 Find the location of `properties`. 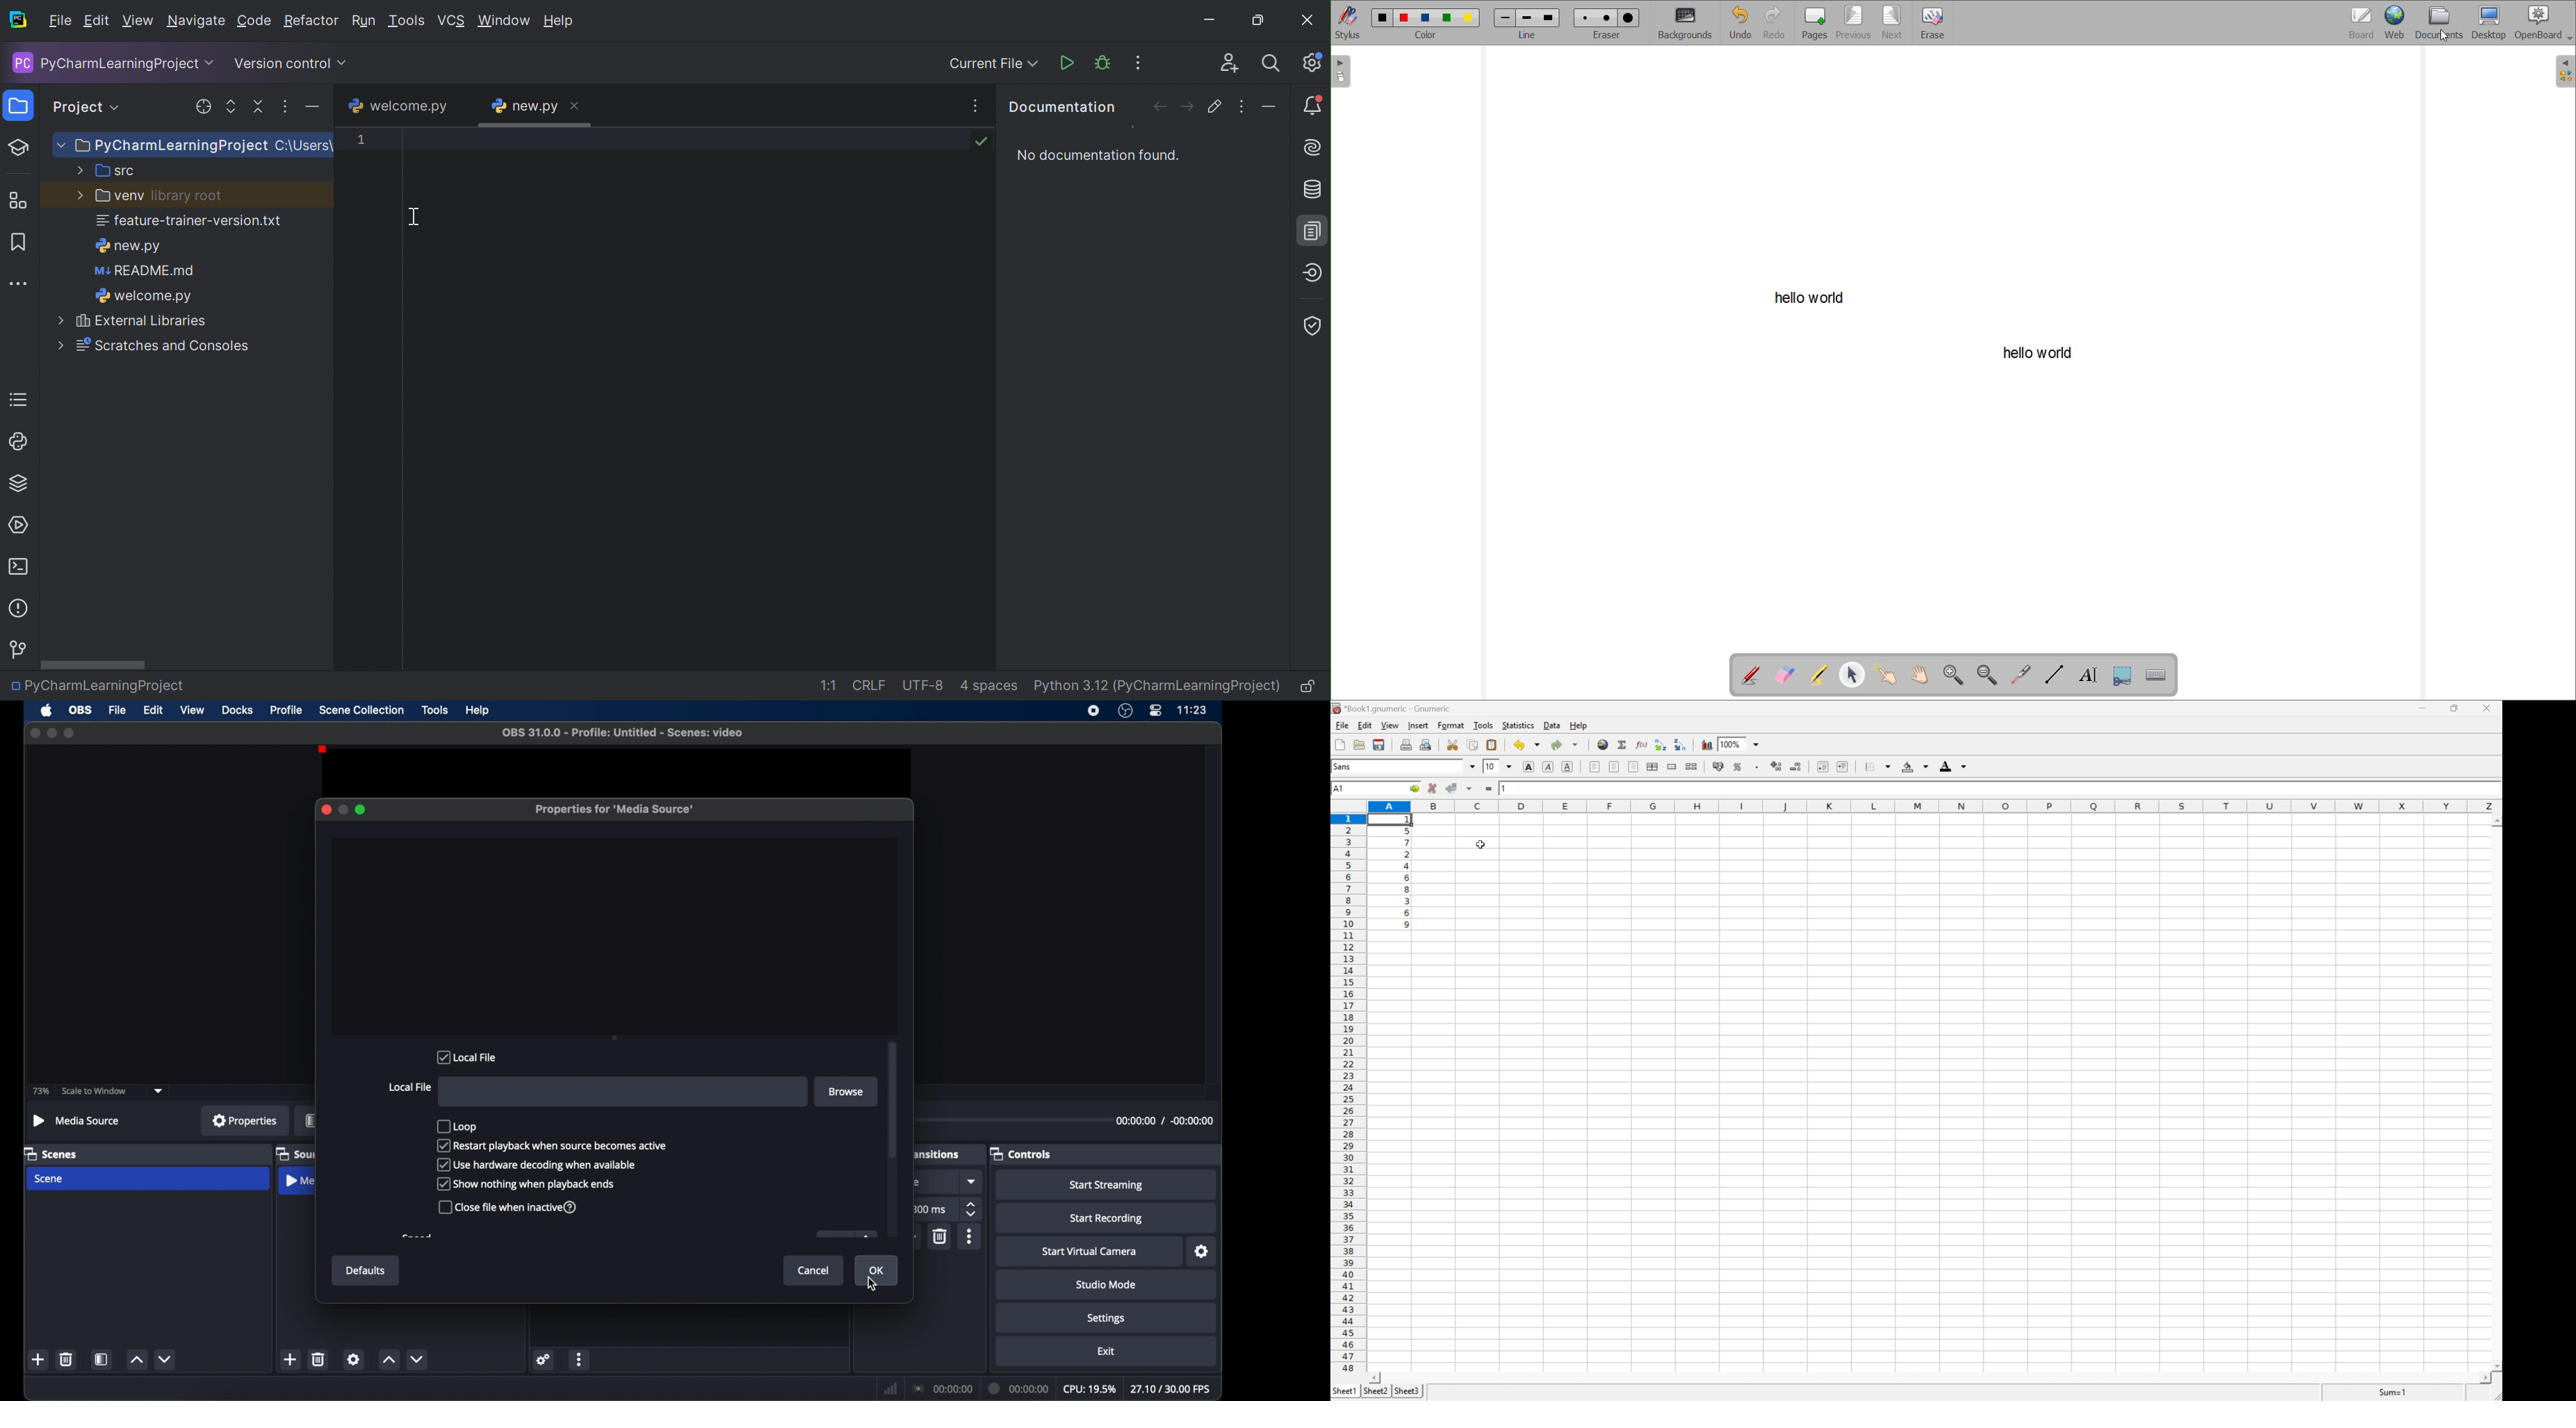

properties is located at coordinates (245, 1120).